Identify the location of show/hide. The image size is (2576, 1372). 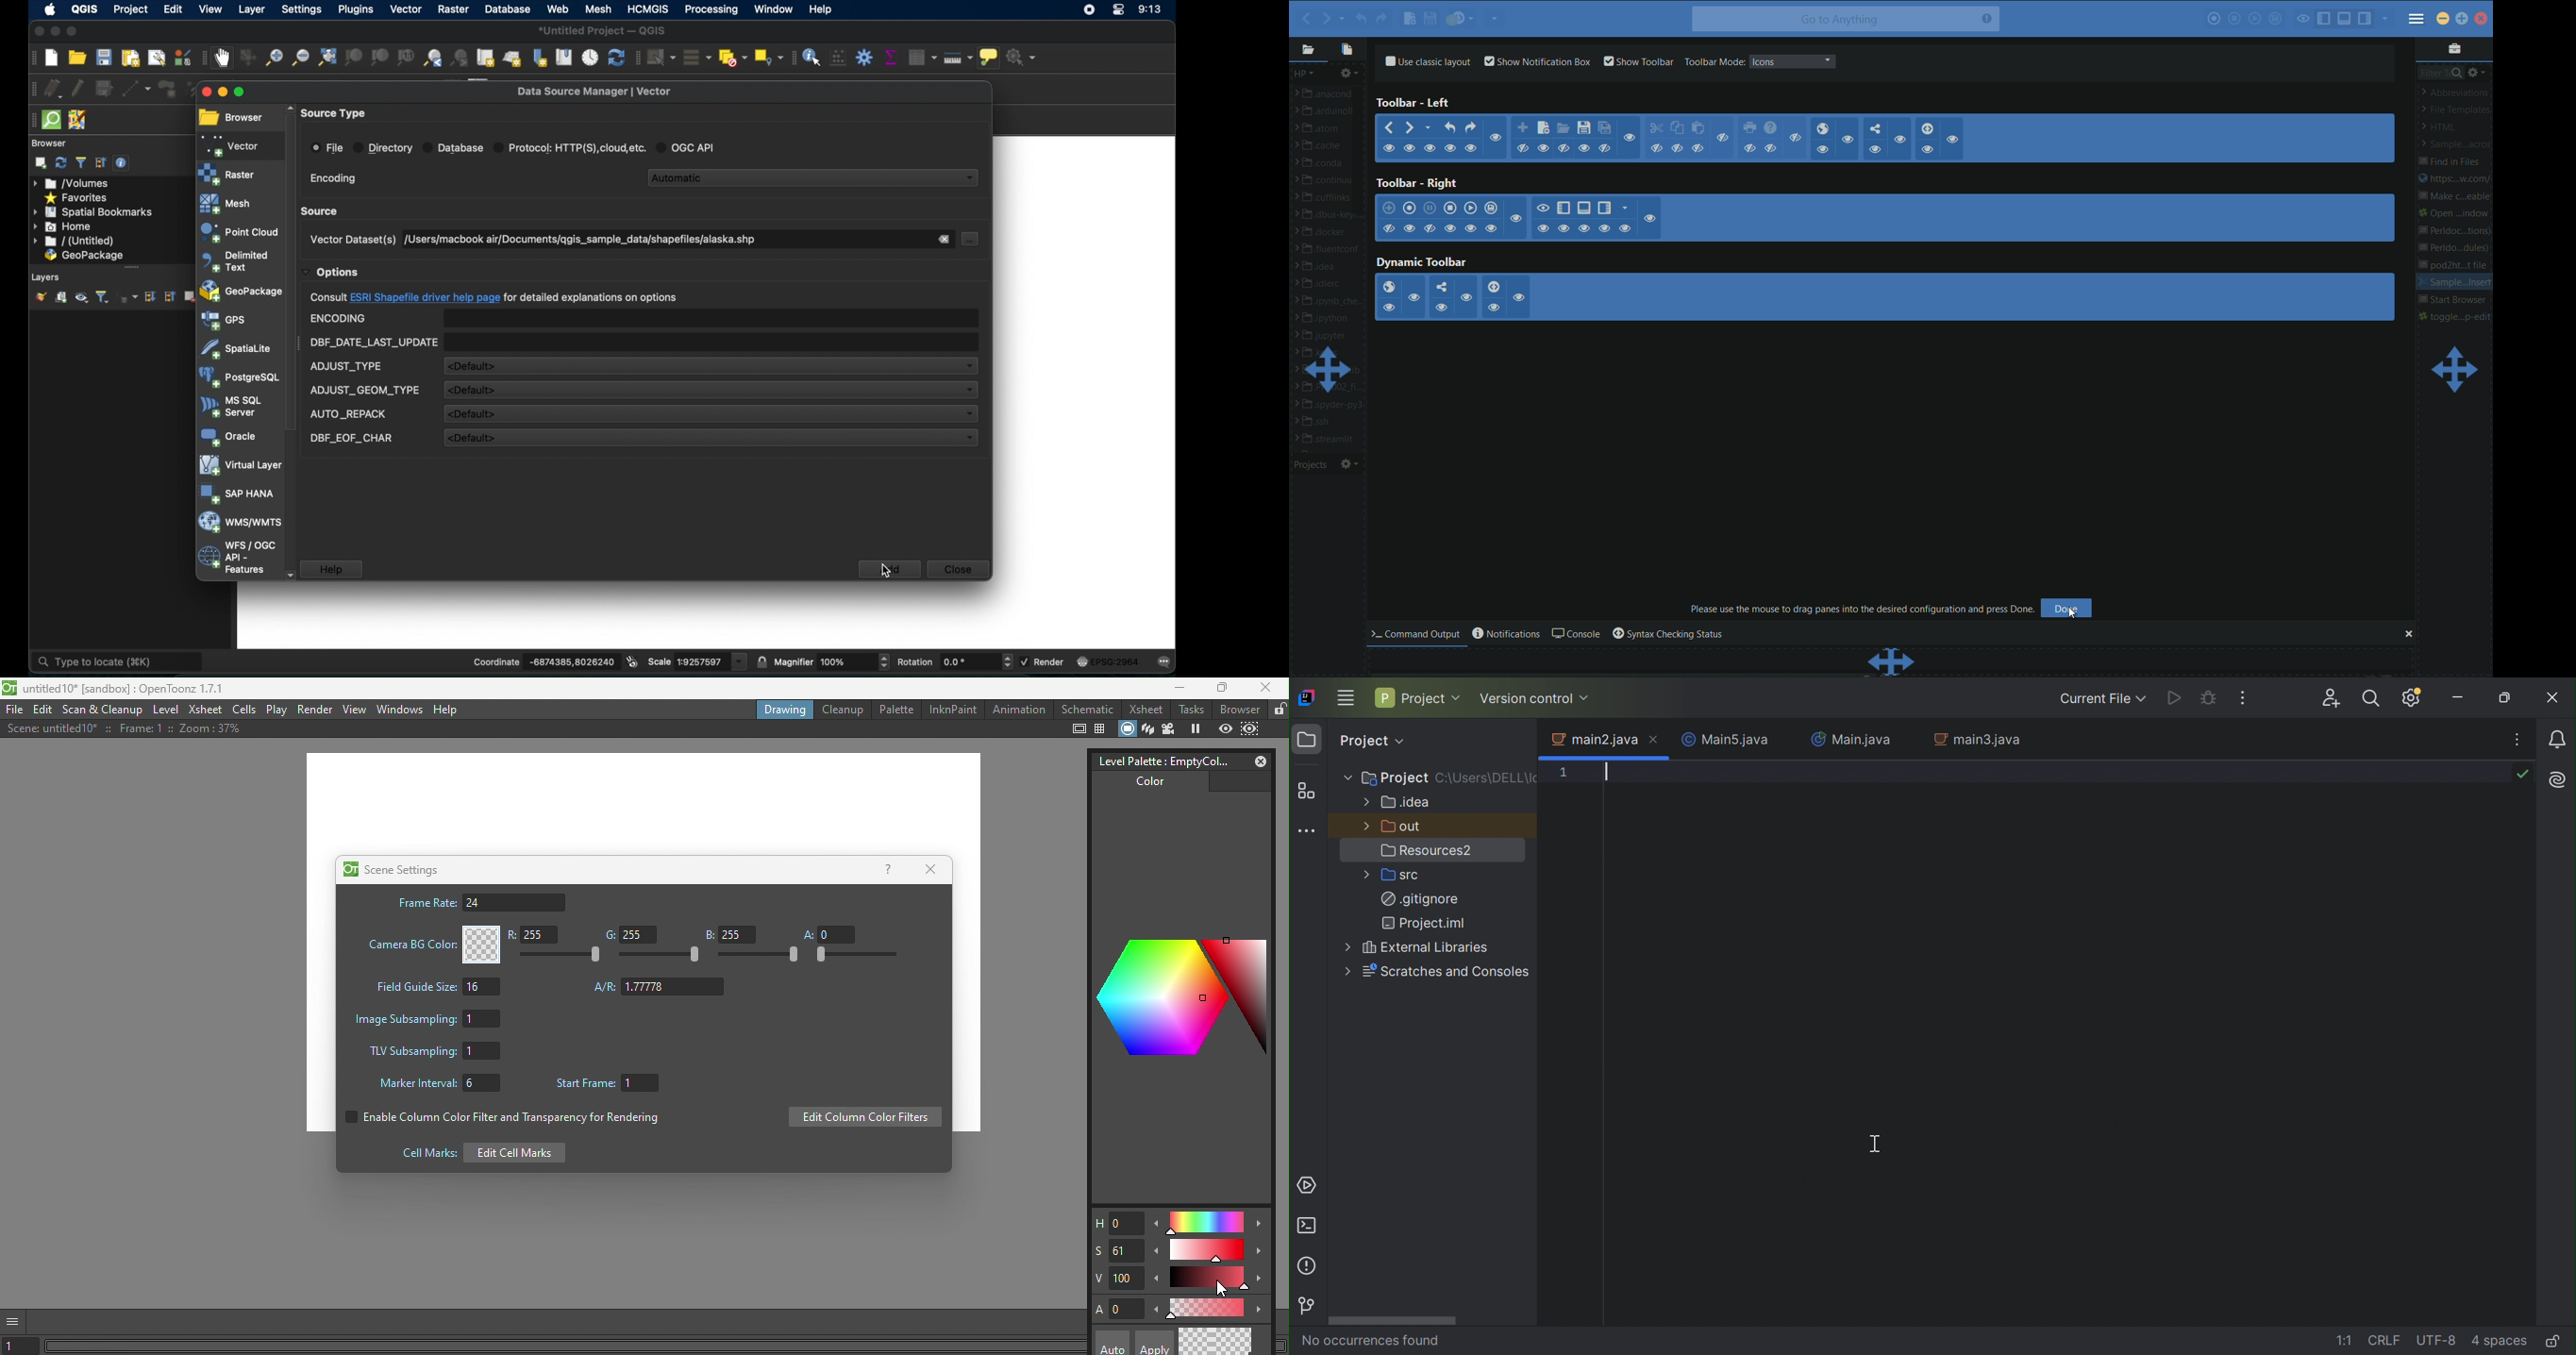
(1495, 138).